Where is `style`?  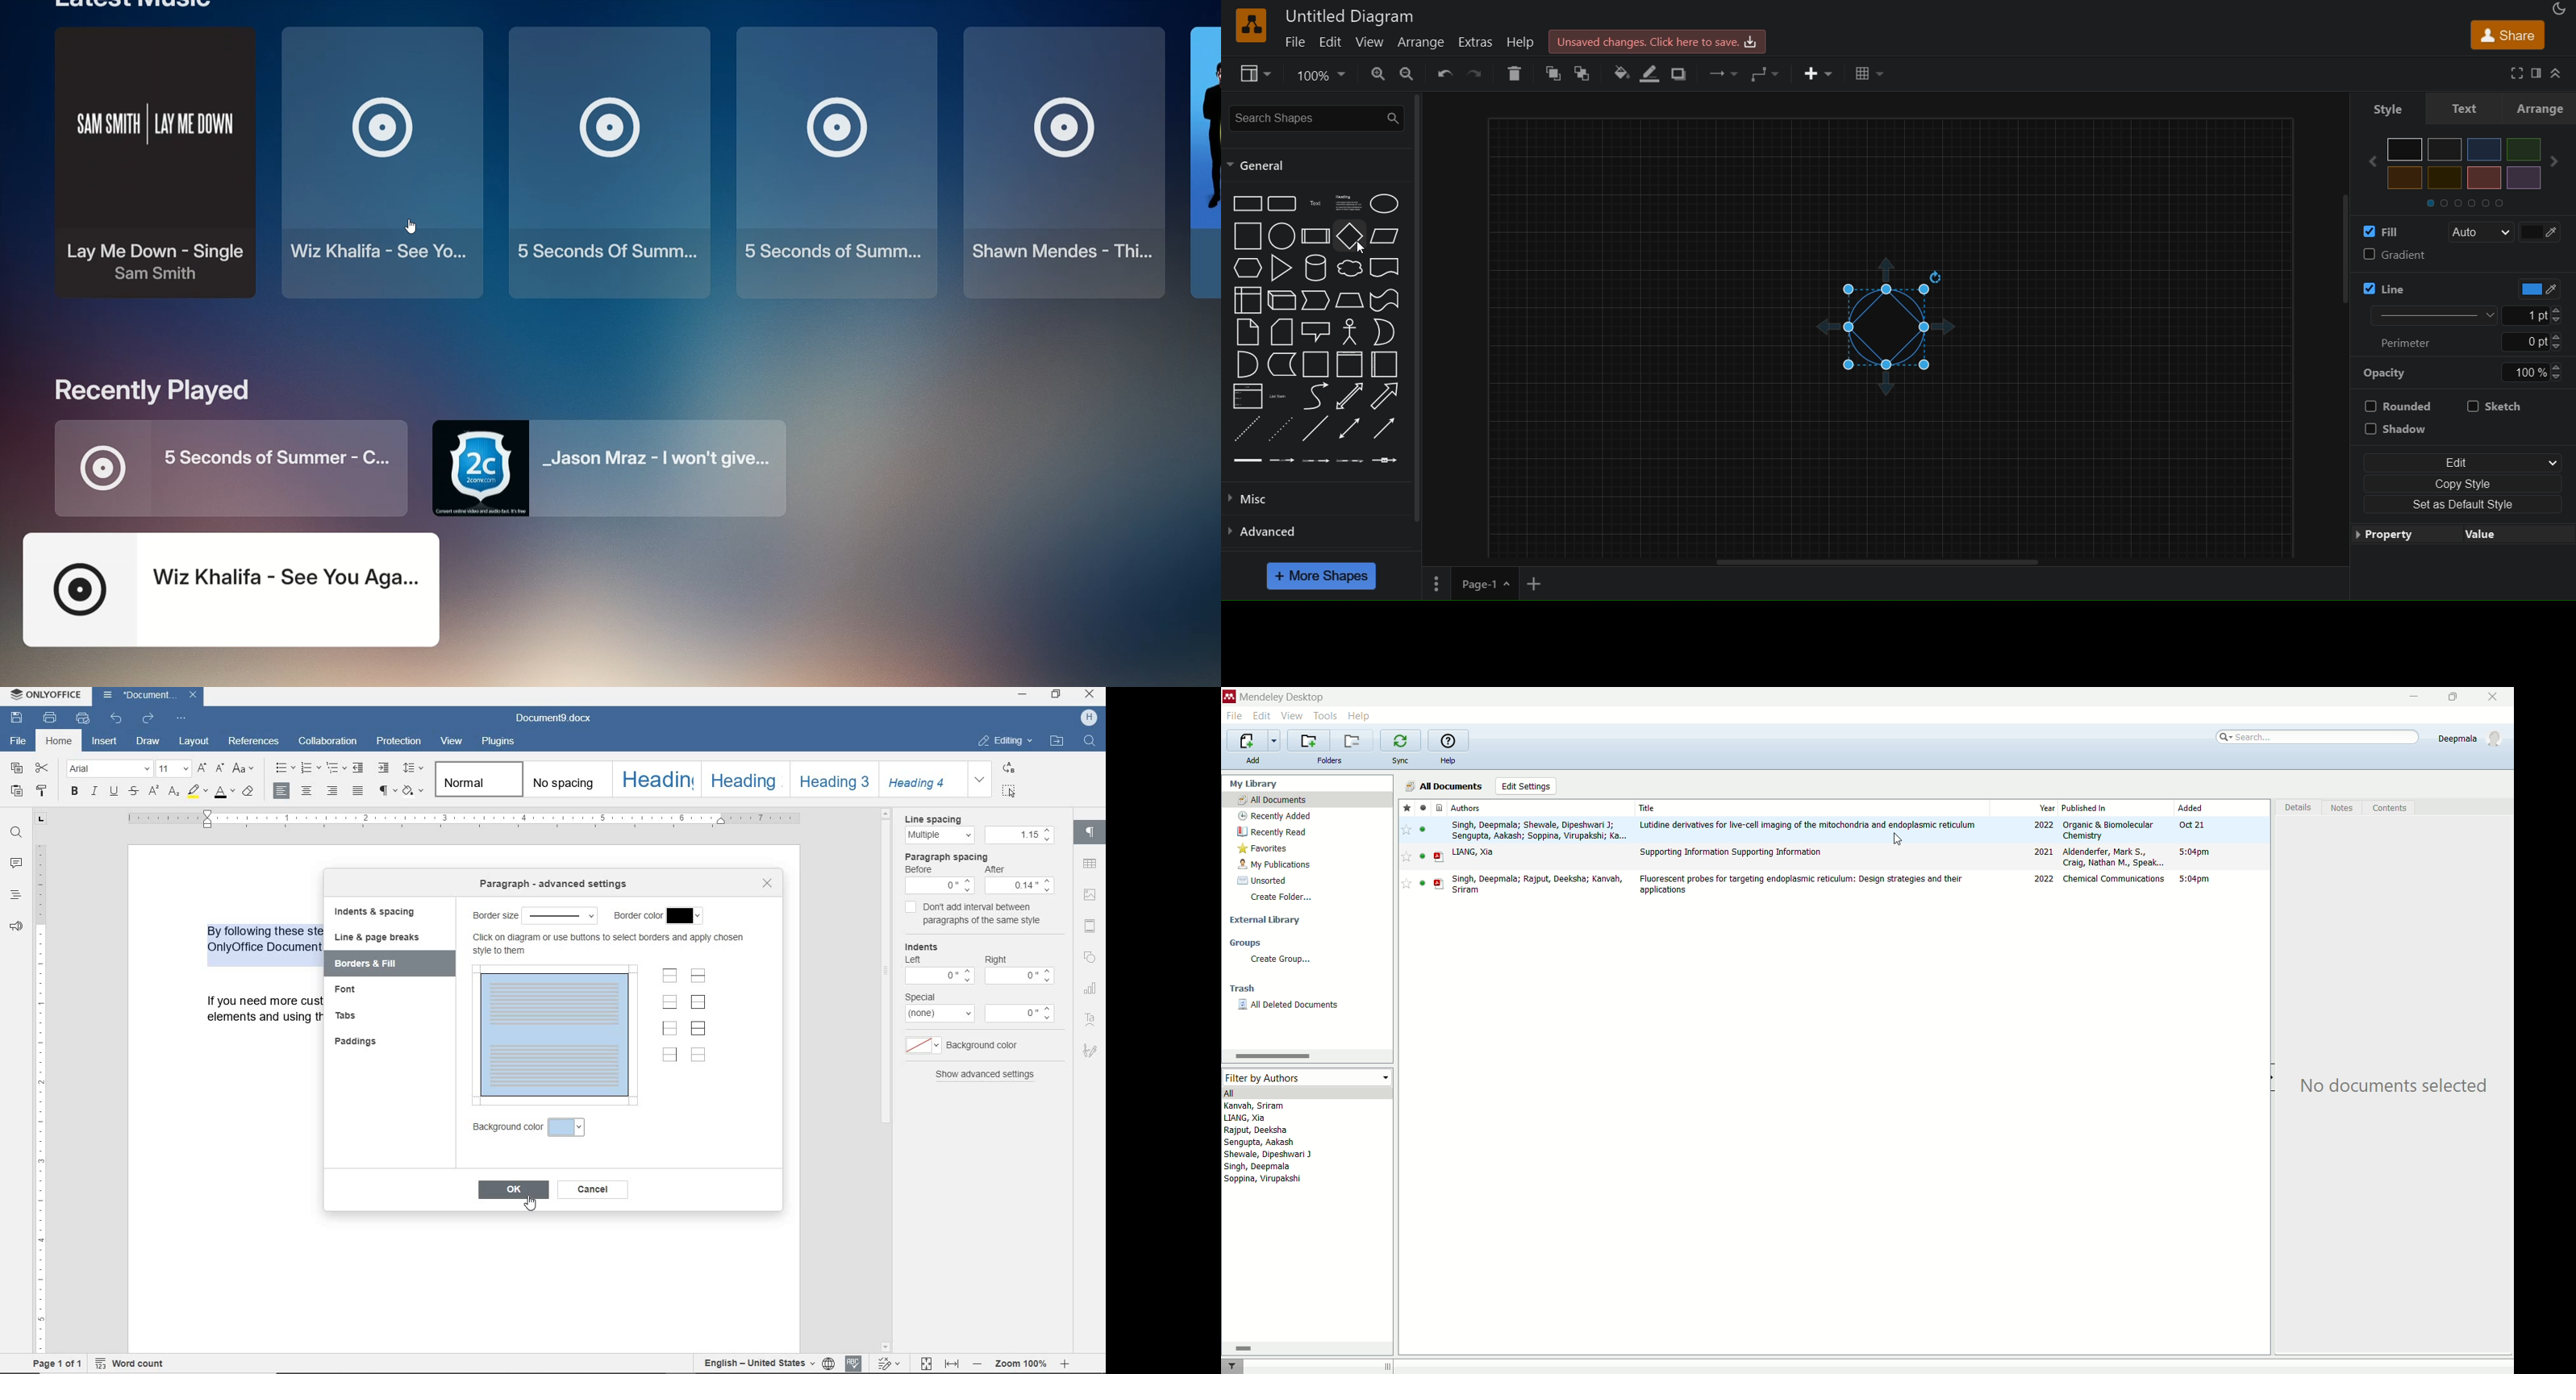 style is located at coordinates (2379, 107).